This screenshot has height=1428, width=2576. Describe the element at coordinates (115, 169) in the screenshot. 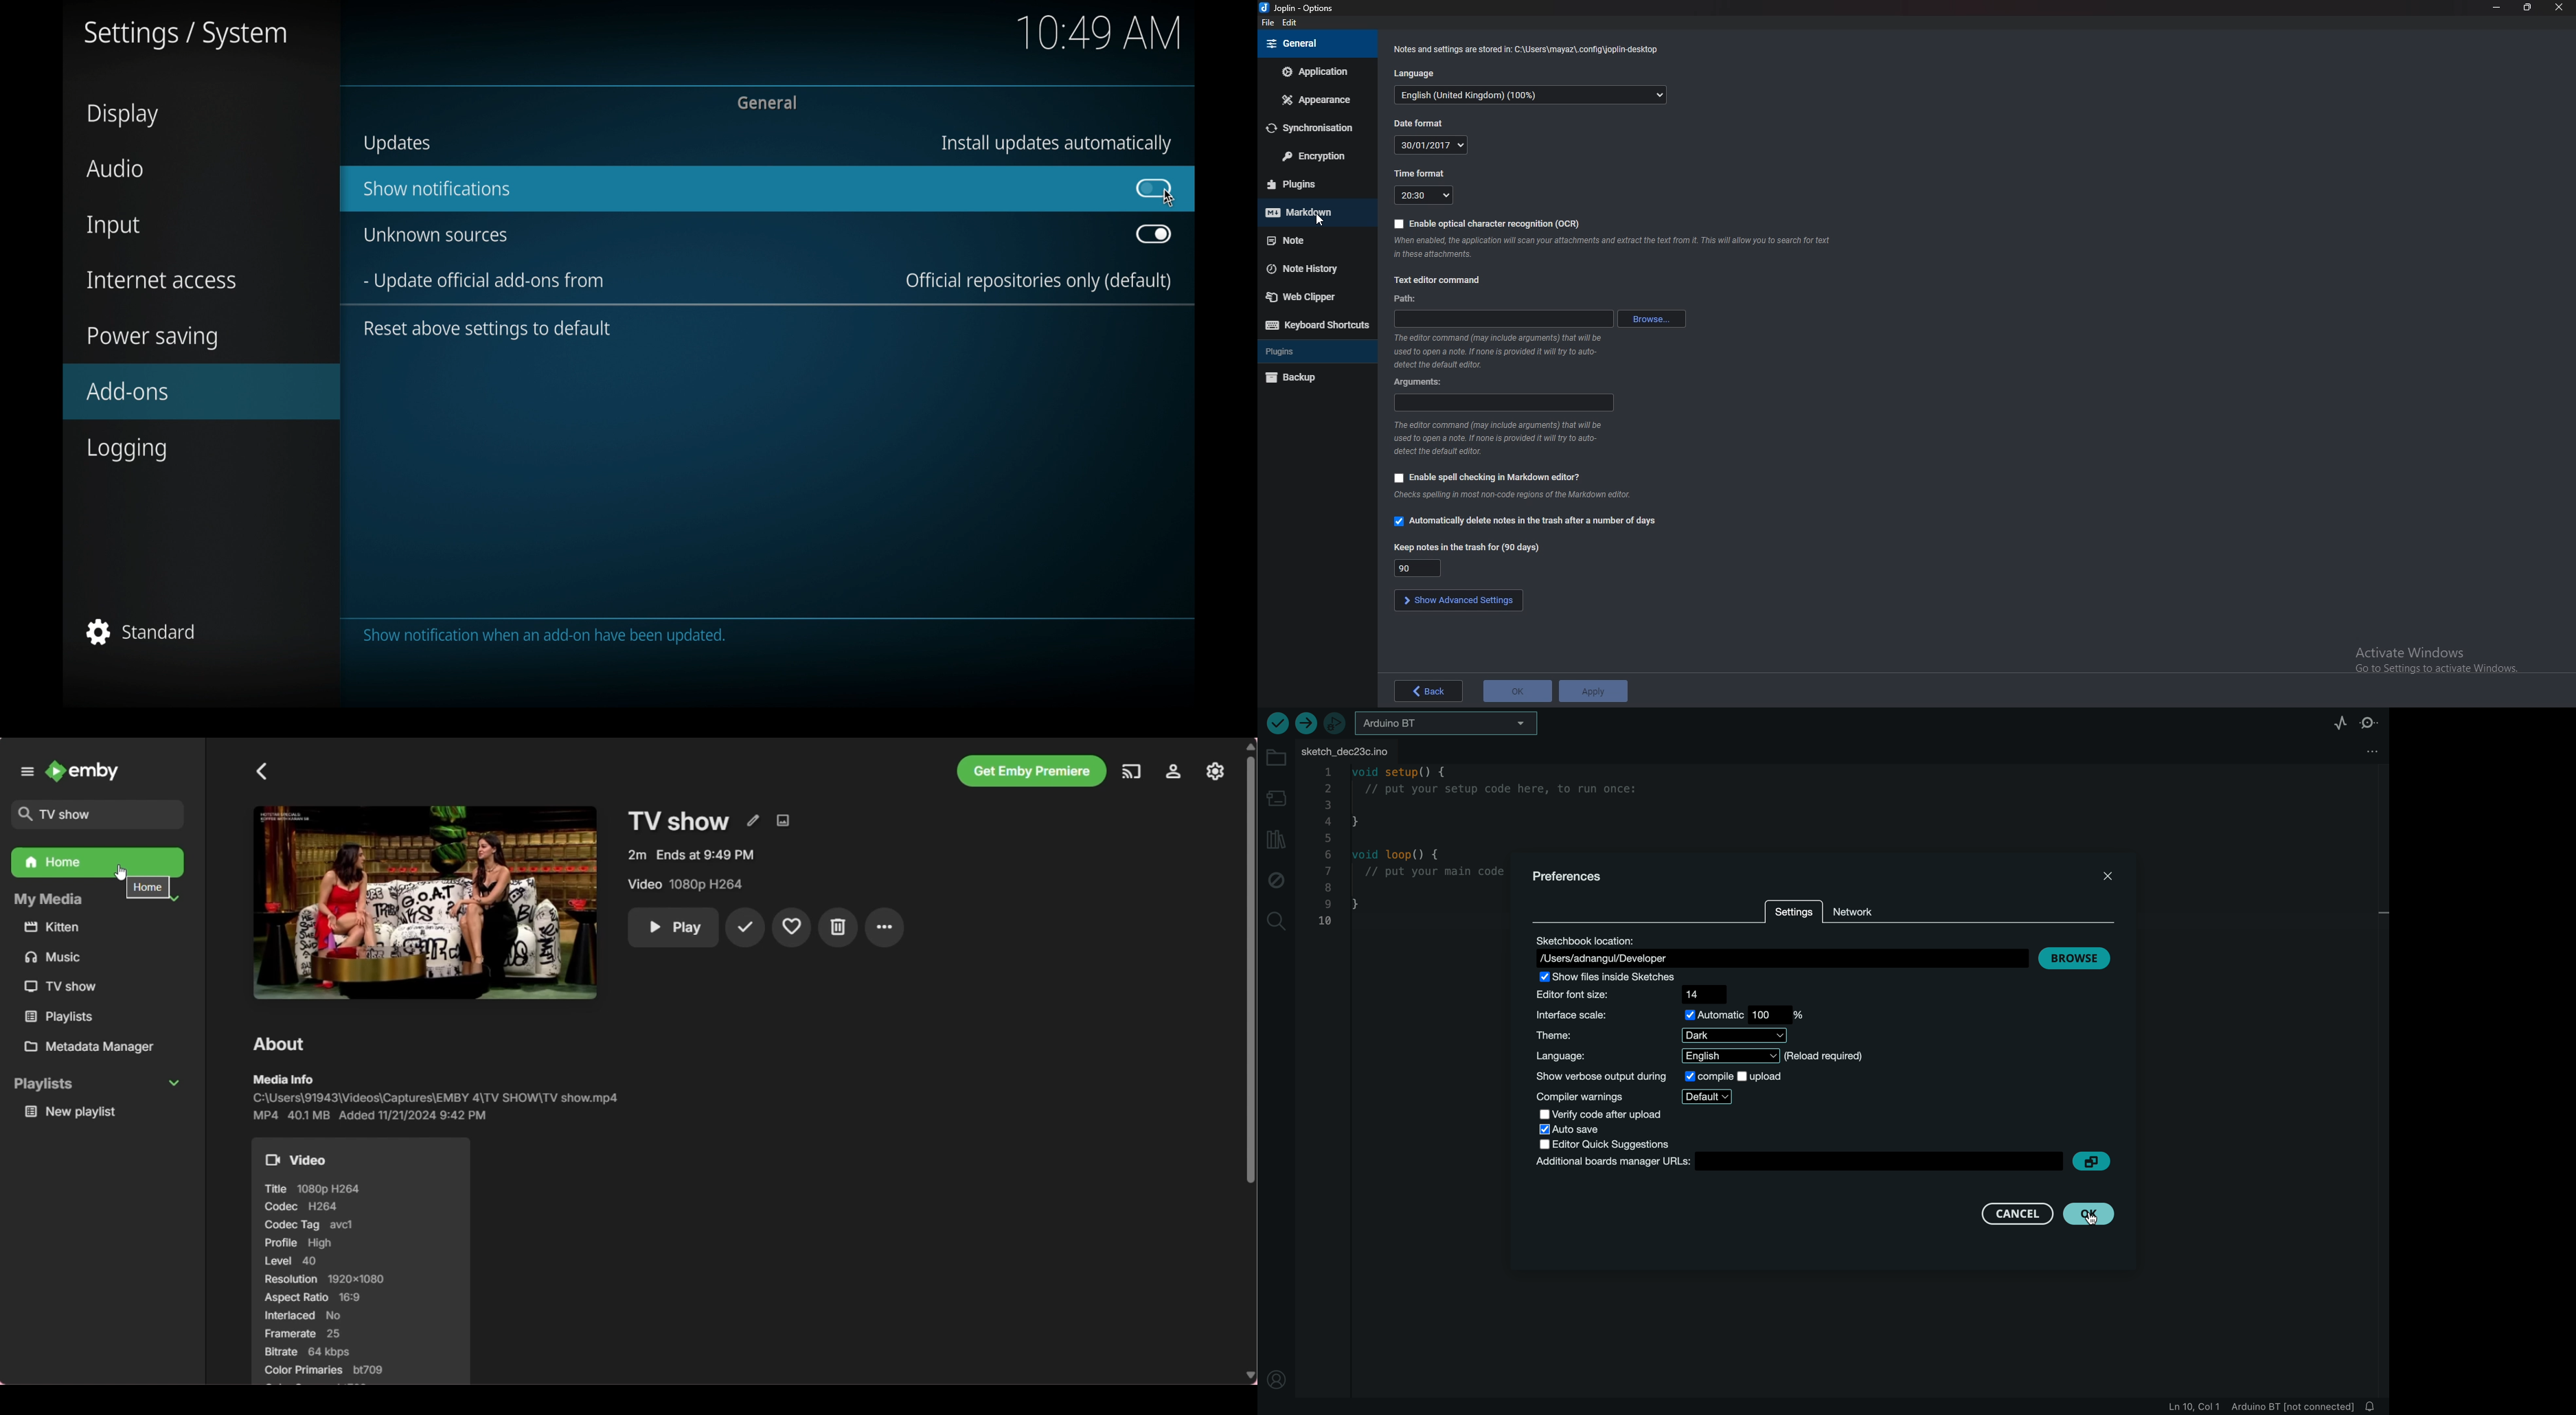

I see `audio` at that location.